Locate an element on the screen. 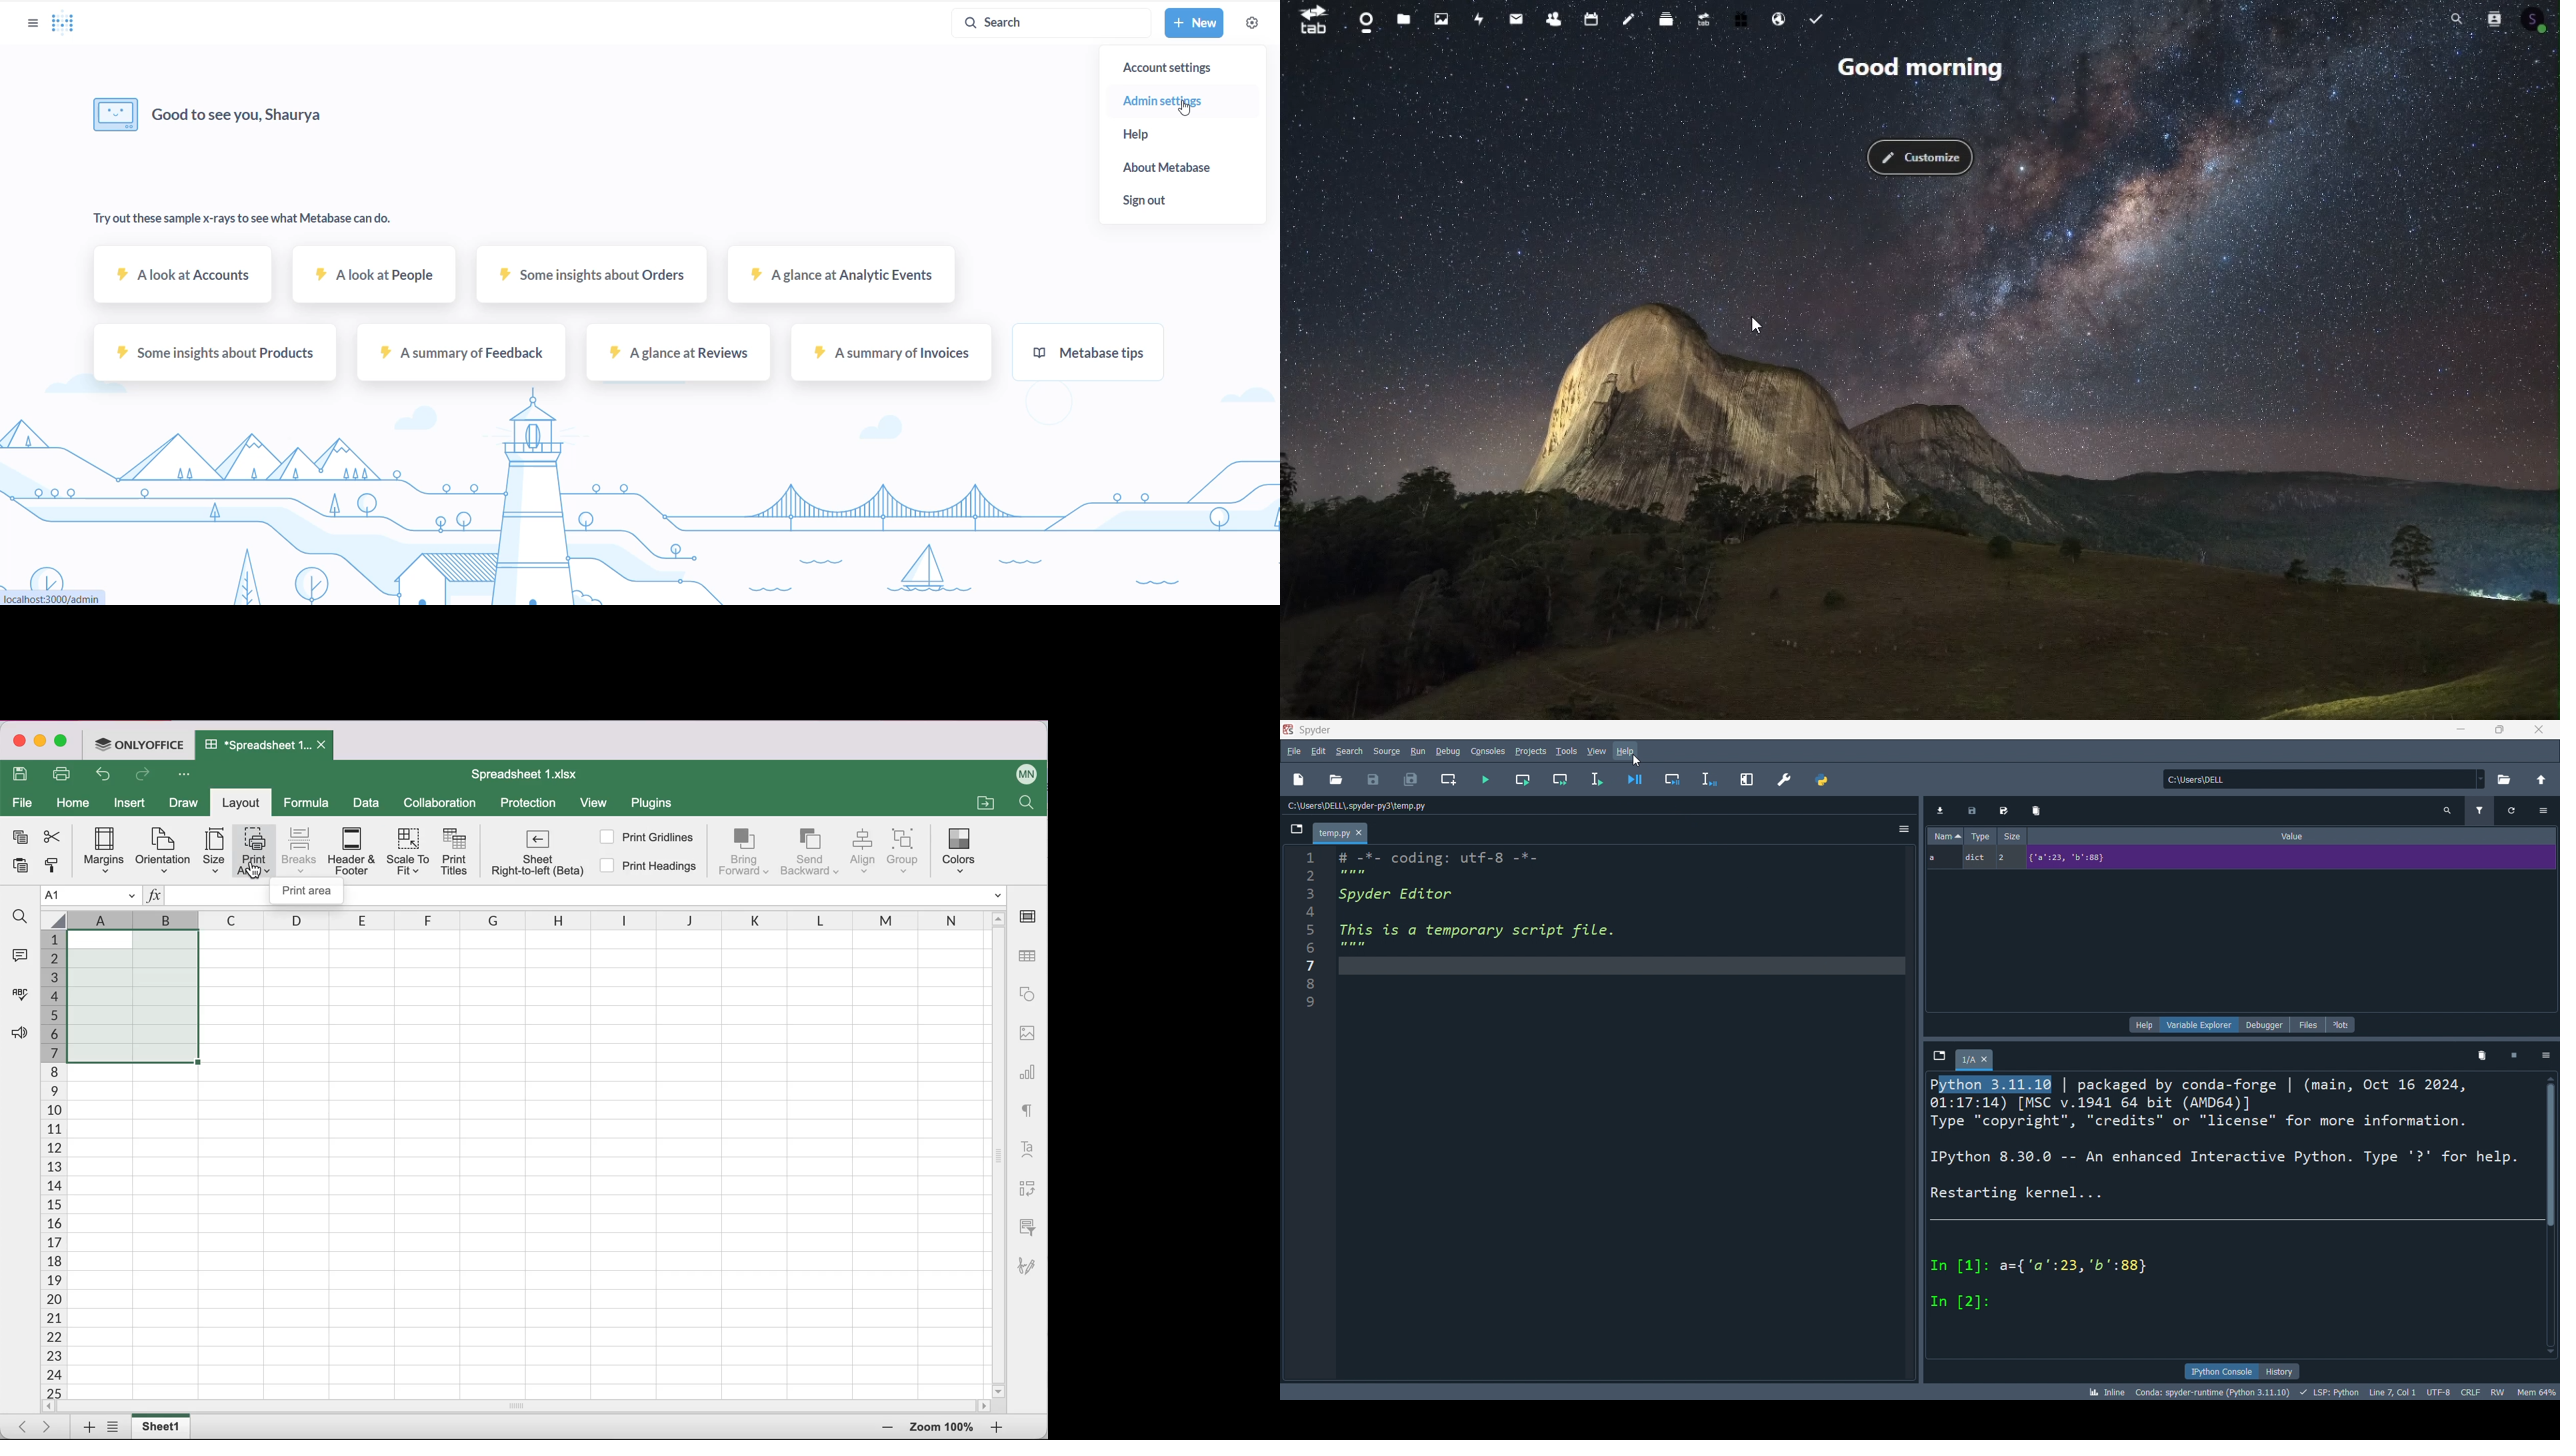  user name is located at coordinates (1027, 772).